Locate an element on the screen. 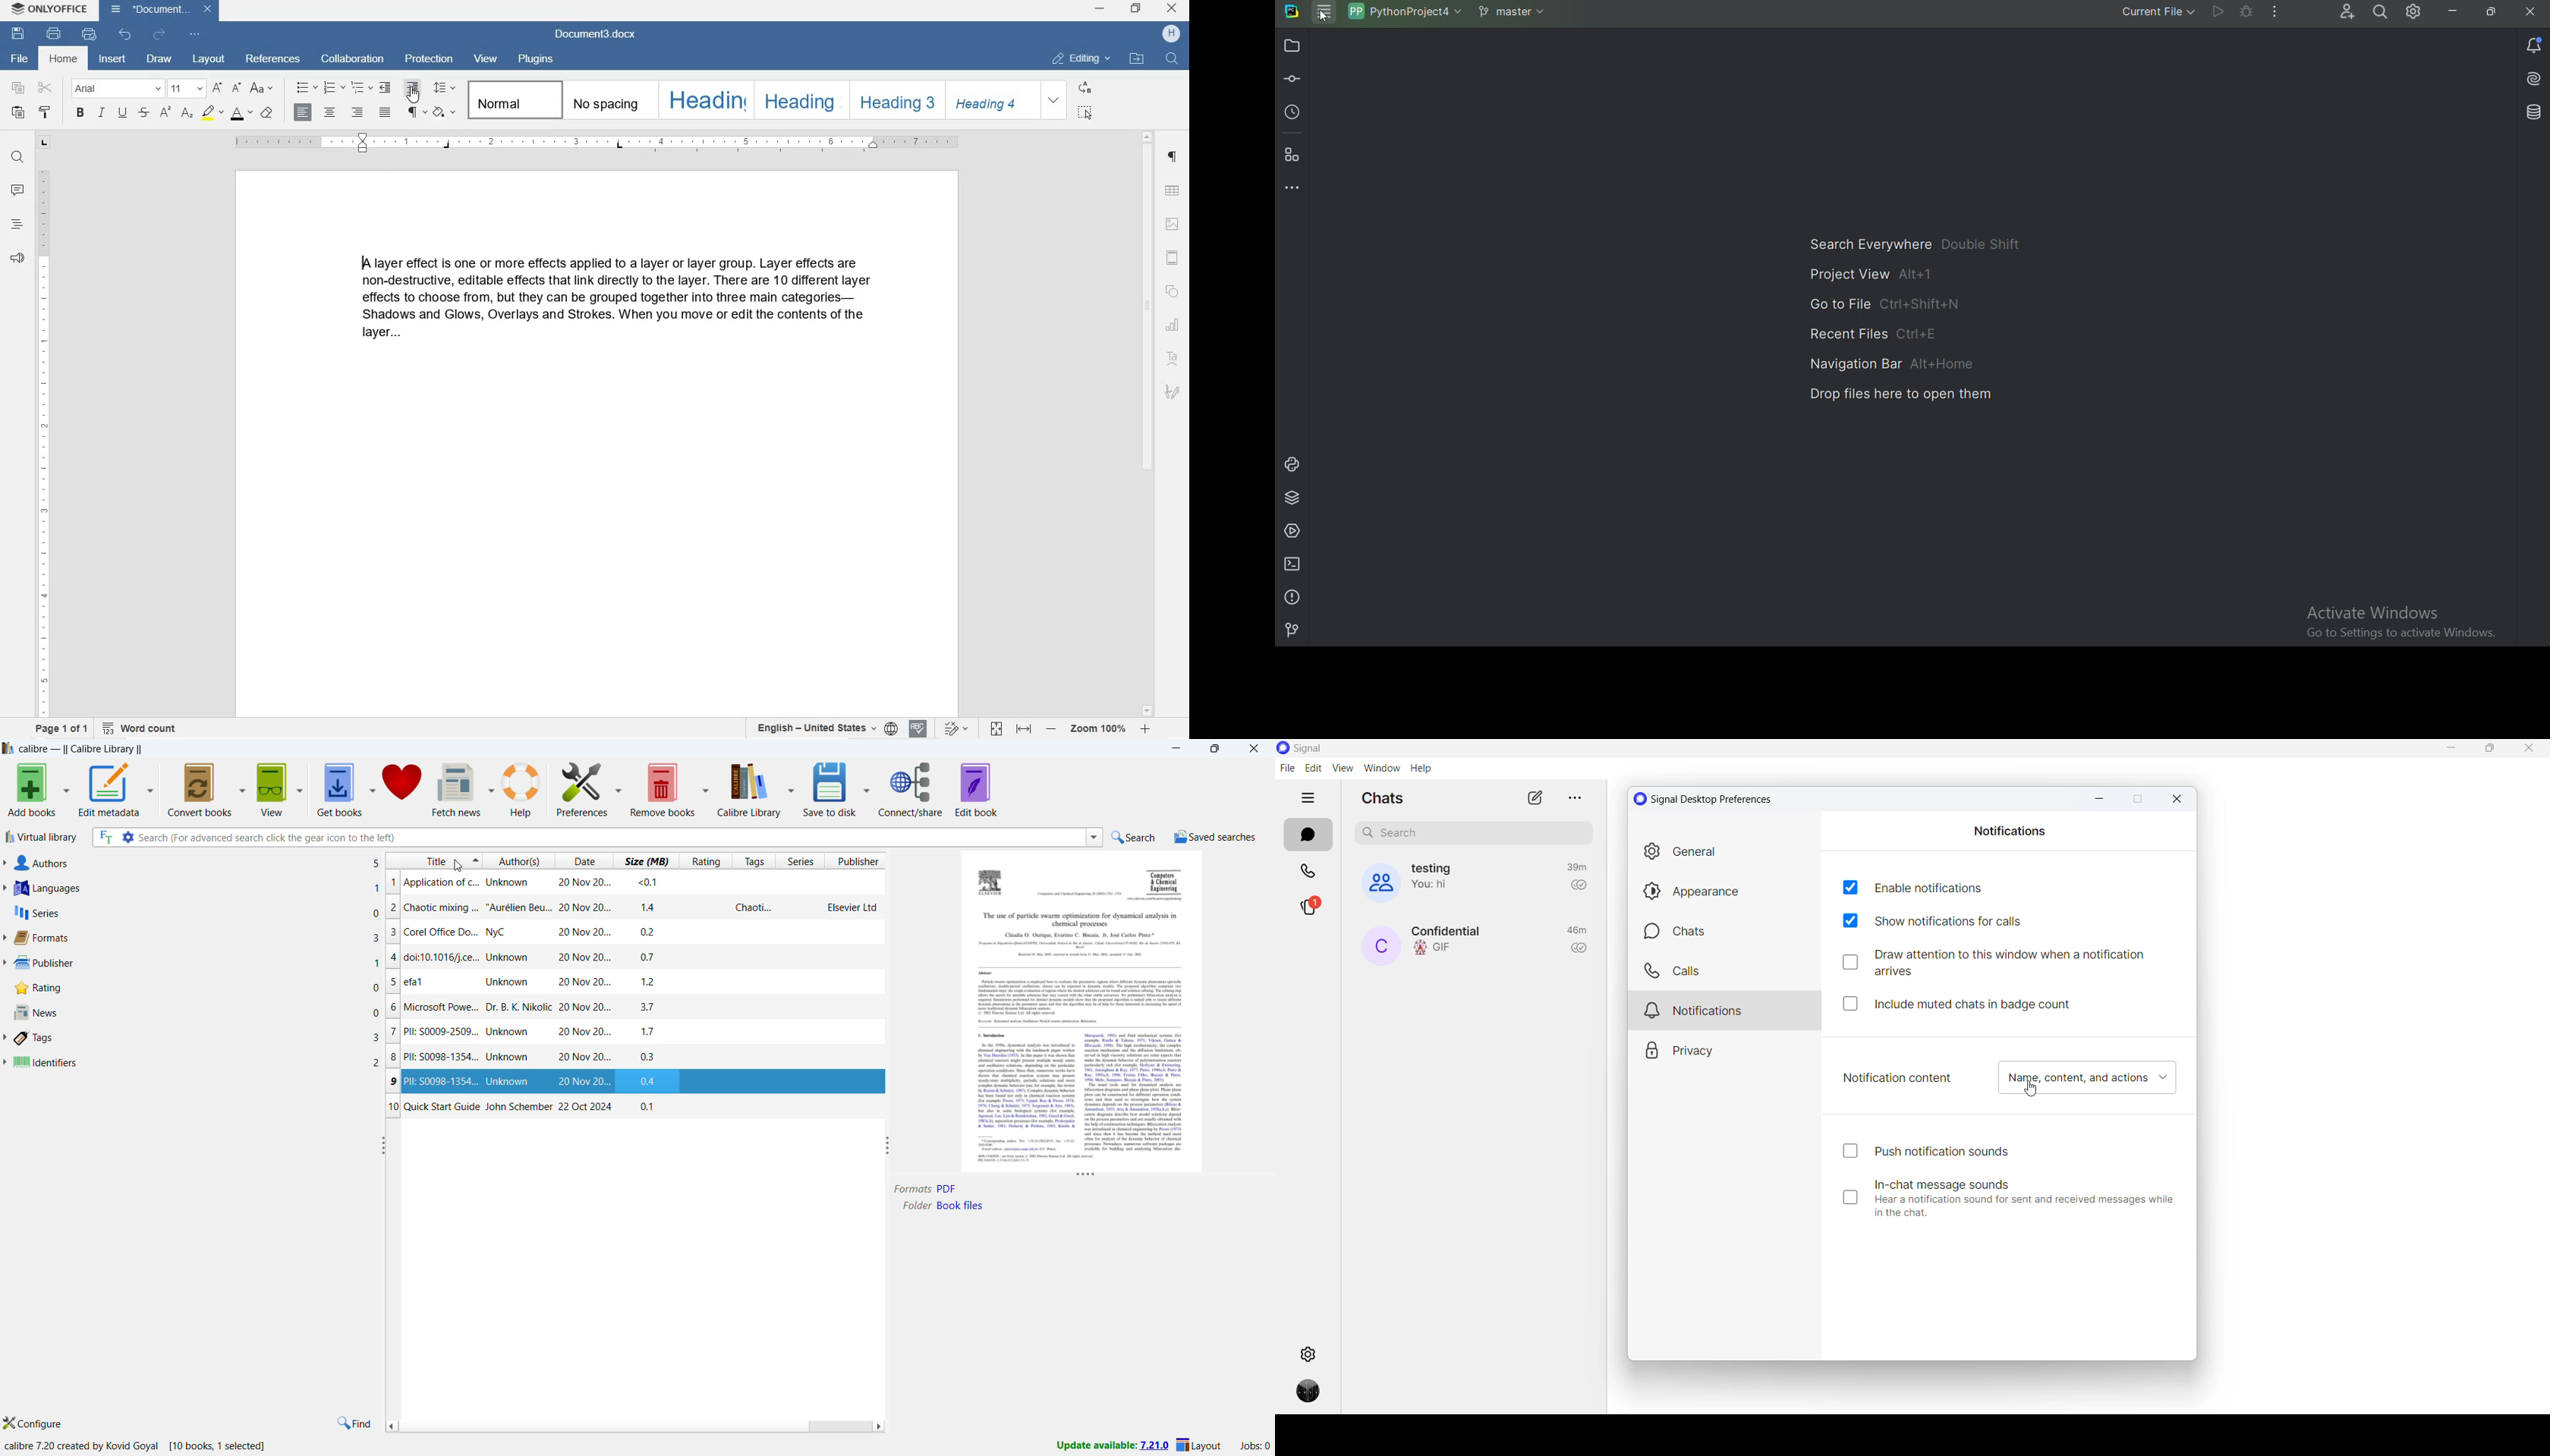 Image resolution: width=2576 pixels, height=1456 pixels. NO SPACING is located at coordinates (607, 101).